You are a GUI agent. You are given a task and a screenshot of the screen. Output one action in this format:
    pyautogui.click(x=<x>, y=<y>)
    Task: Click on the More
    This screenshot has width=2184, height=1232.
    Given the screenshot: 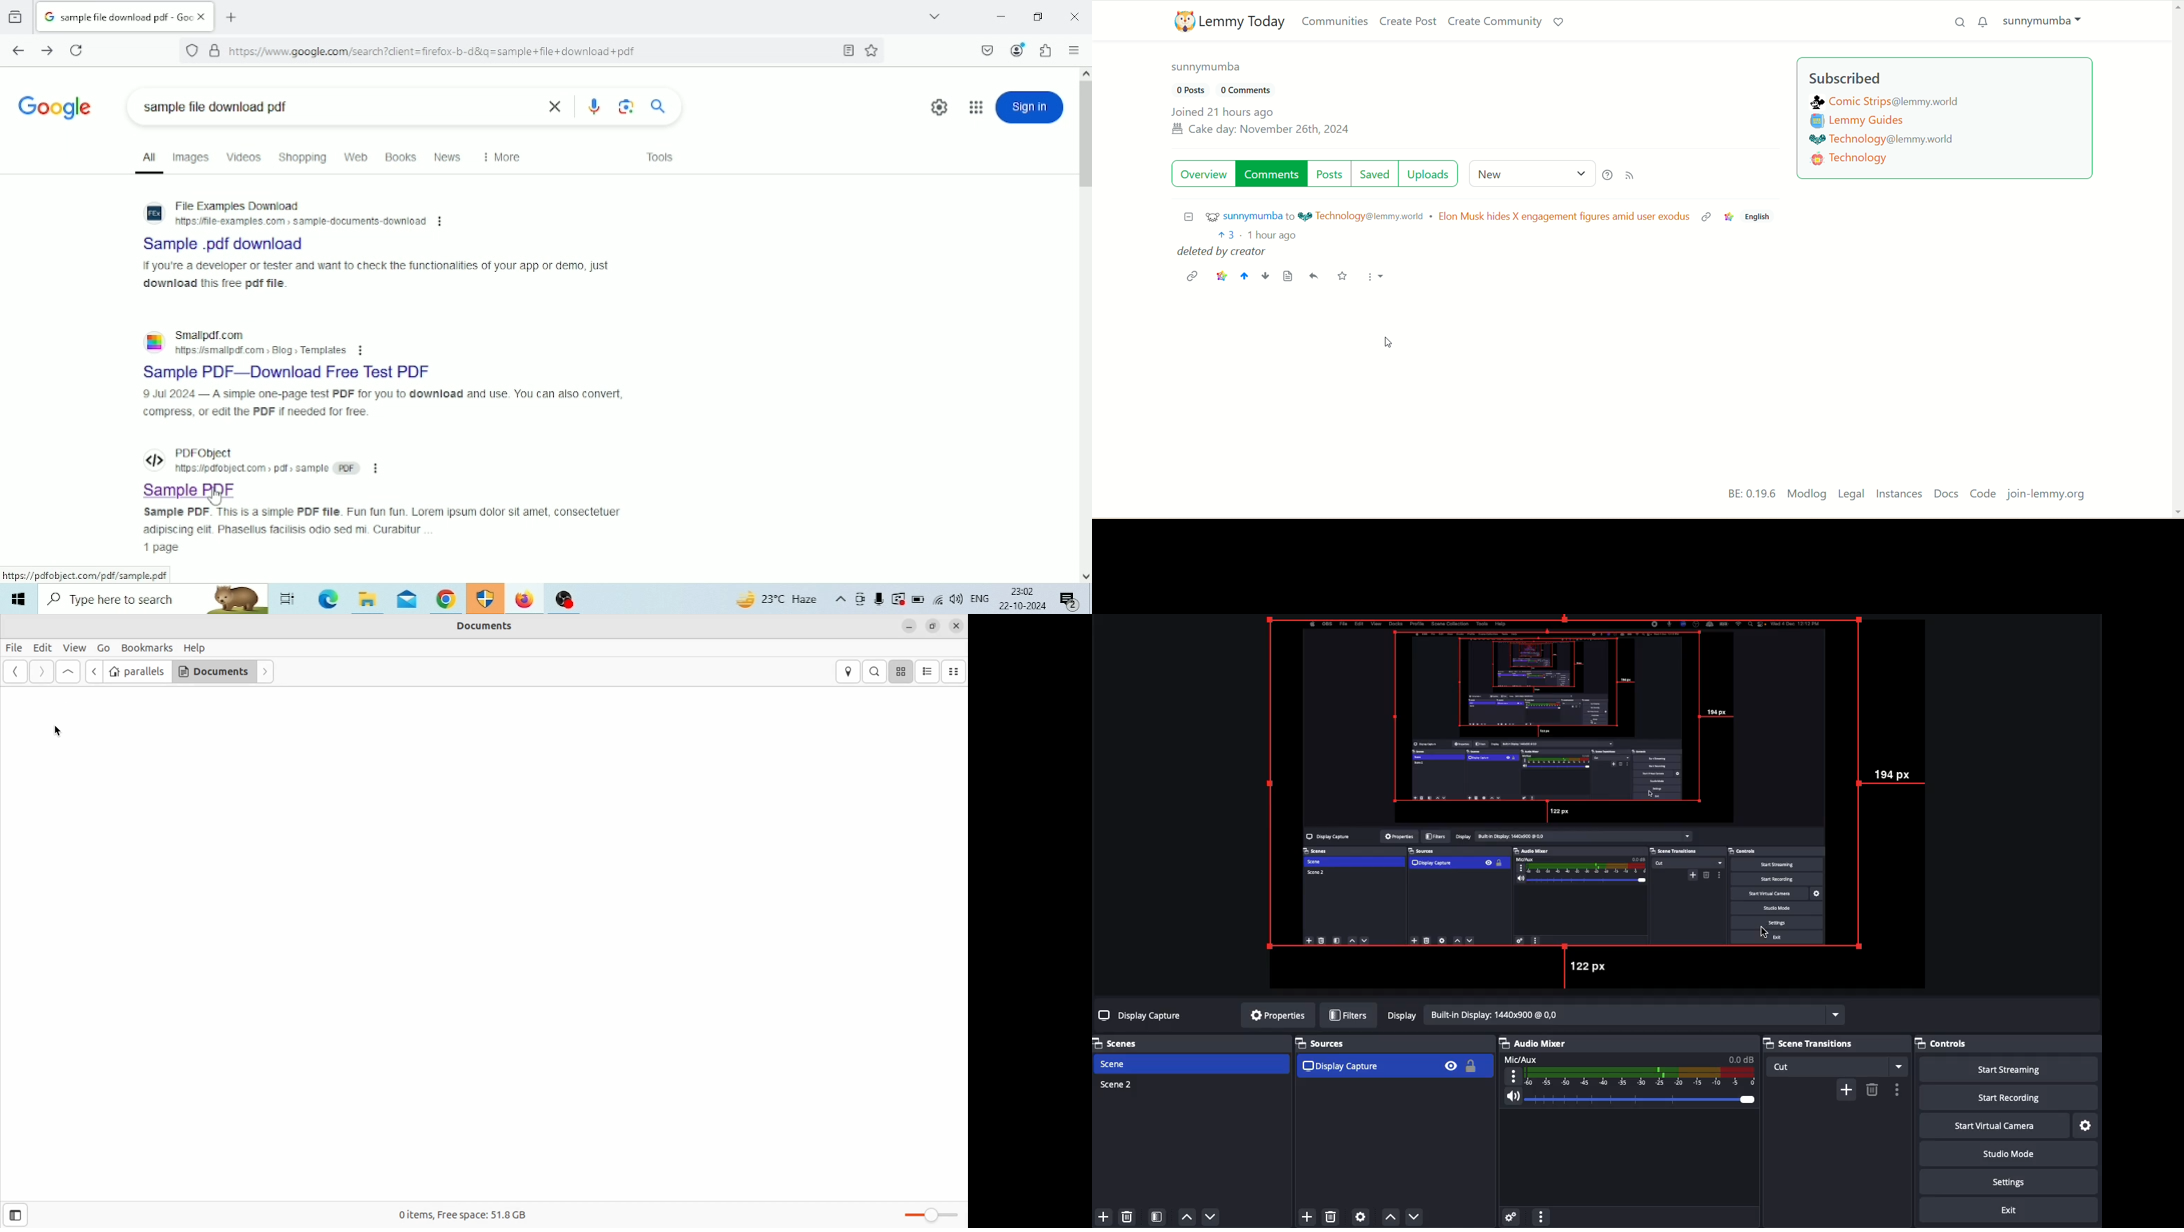 What is the action you would take?
    pyautogui.click(x=1540, y=1215)
    